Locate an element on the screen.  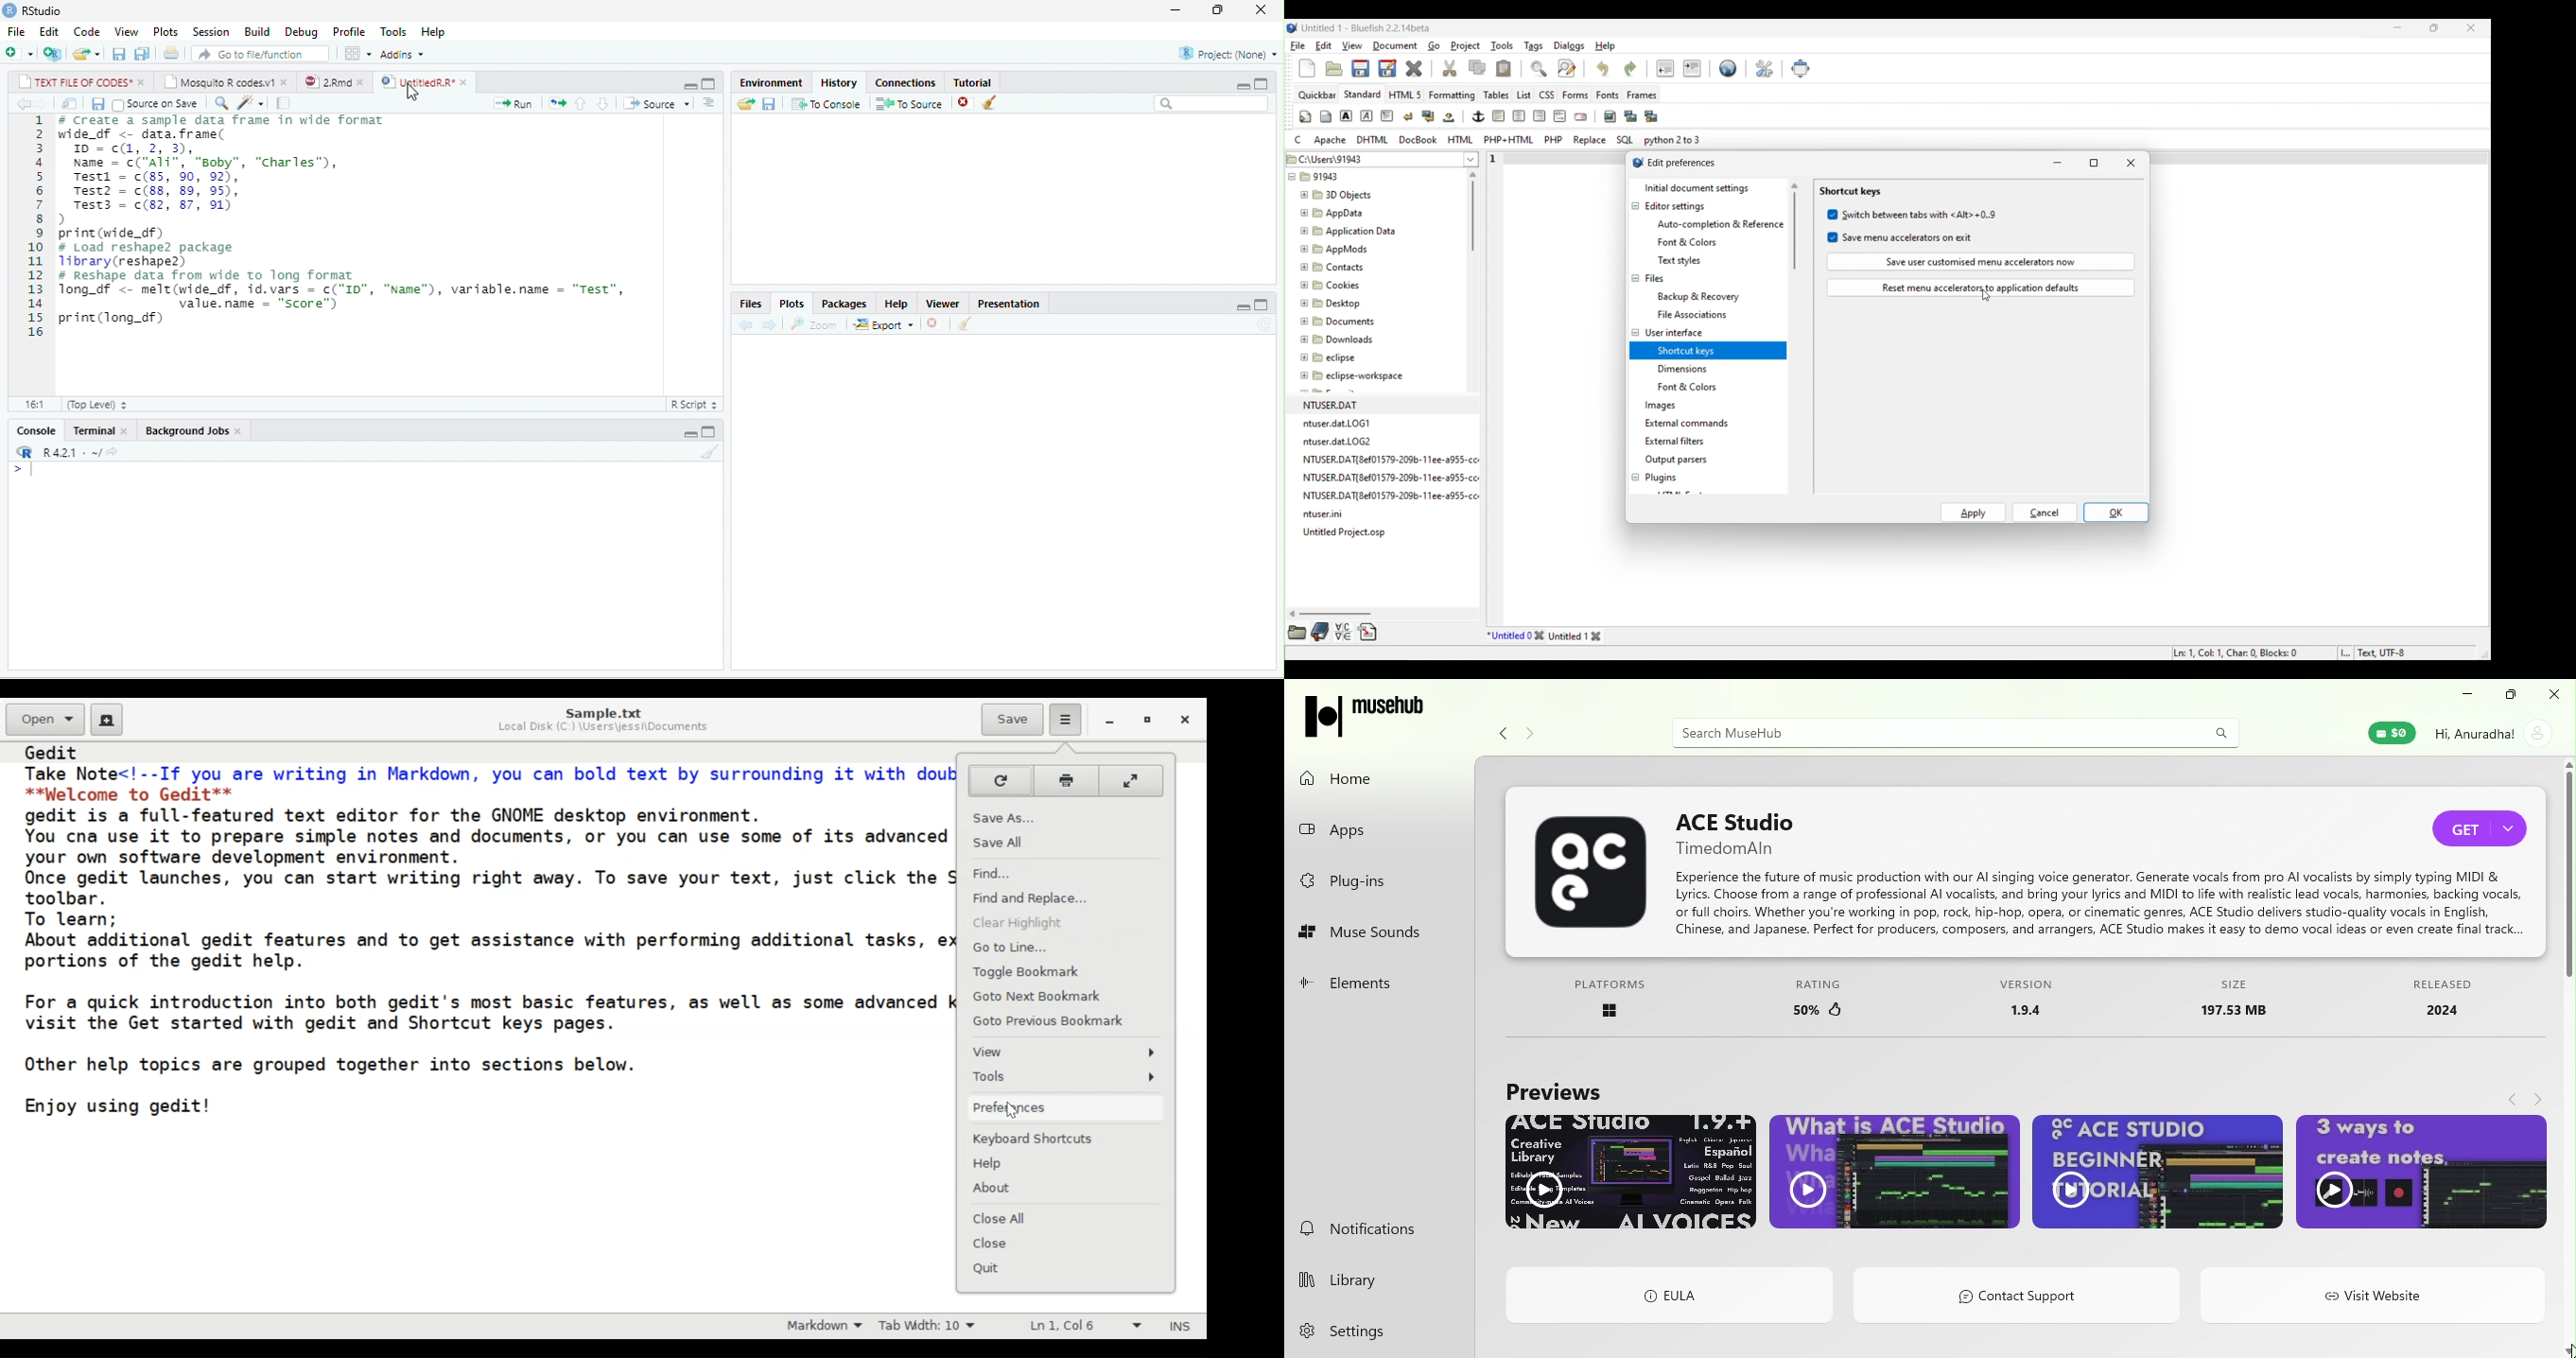
ntuser.dat.LOG2 is located at coordinates (1340, 441).